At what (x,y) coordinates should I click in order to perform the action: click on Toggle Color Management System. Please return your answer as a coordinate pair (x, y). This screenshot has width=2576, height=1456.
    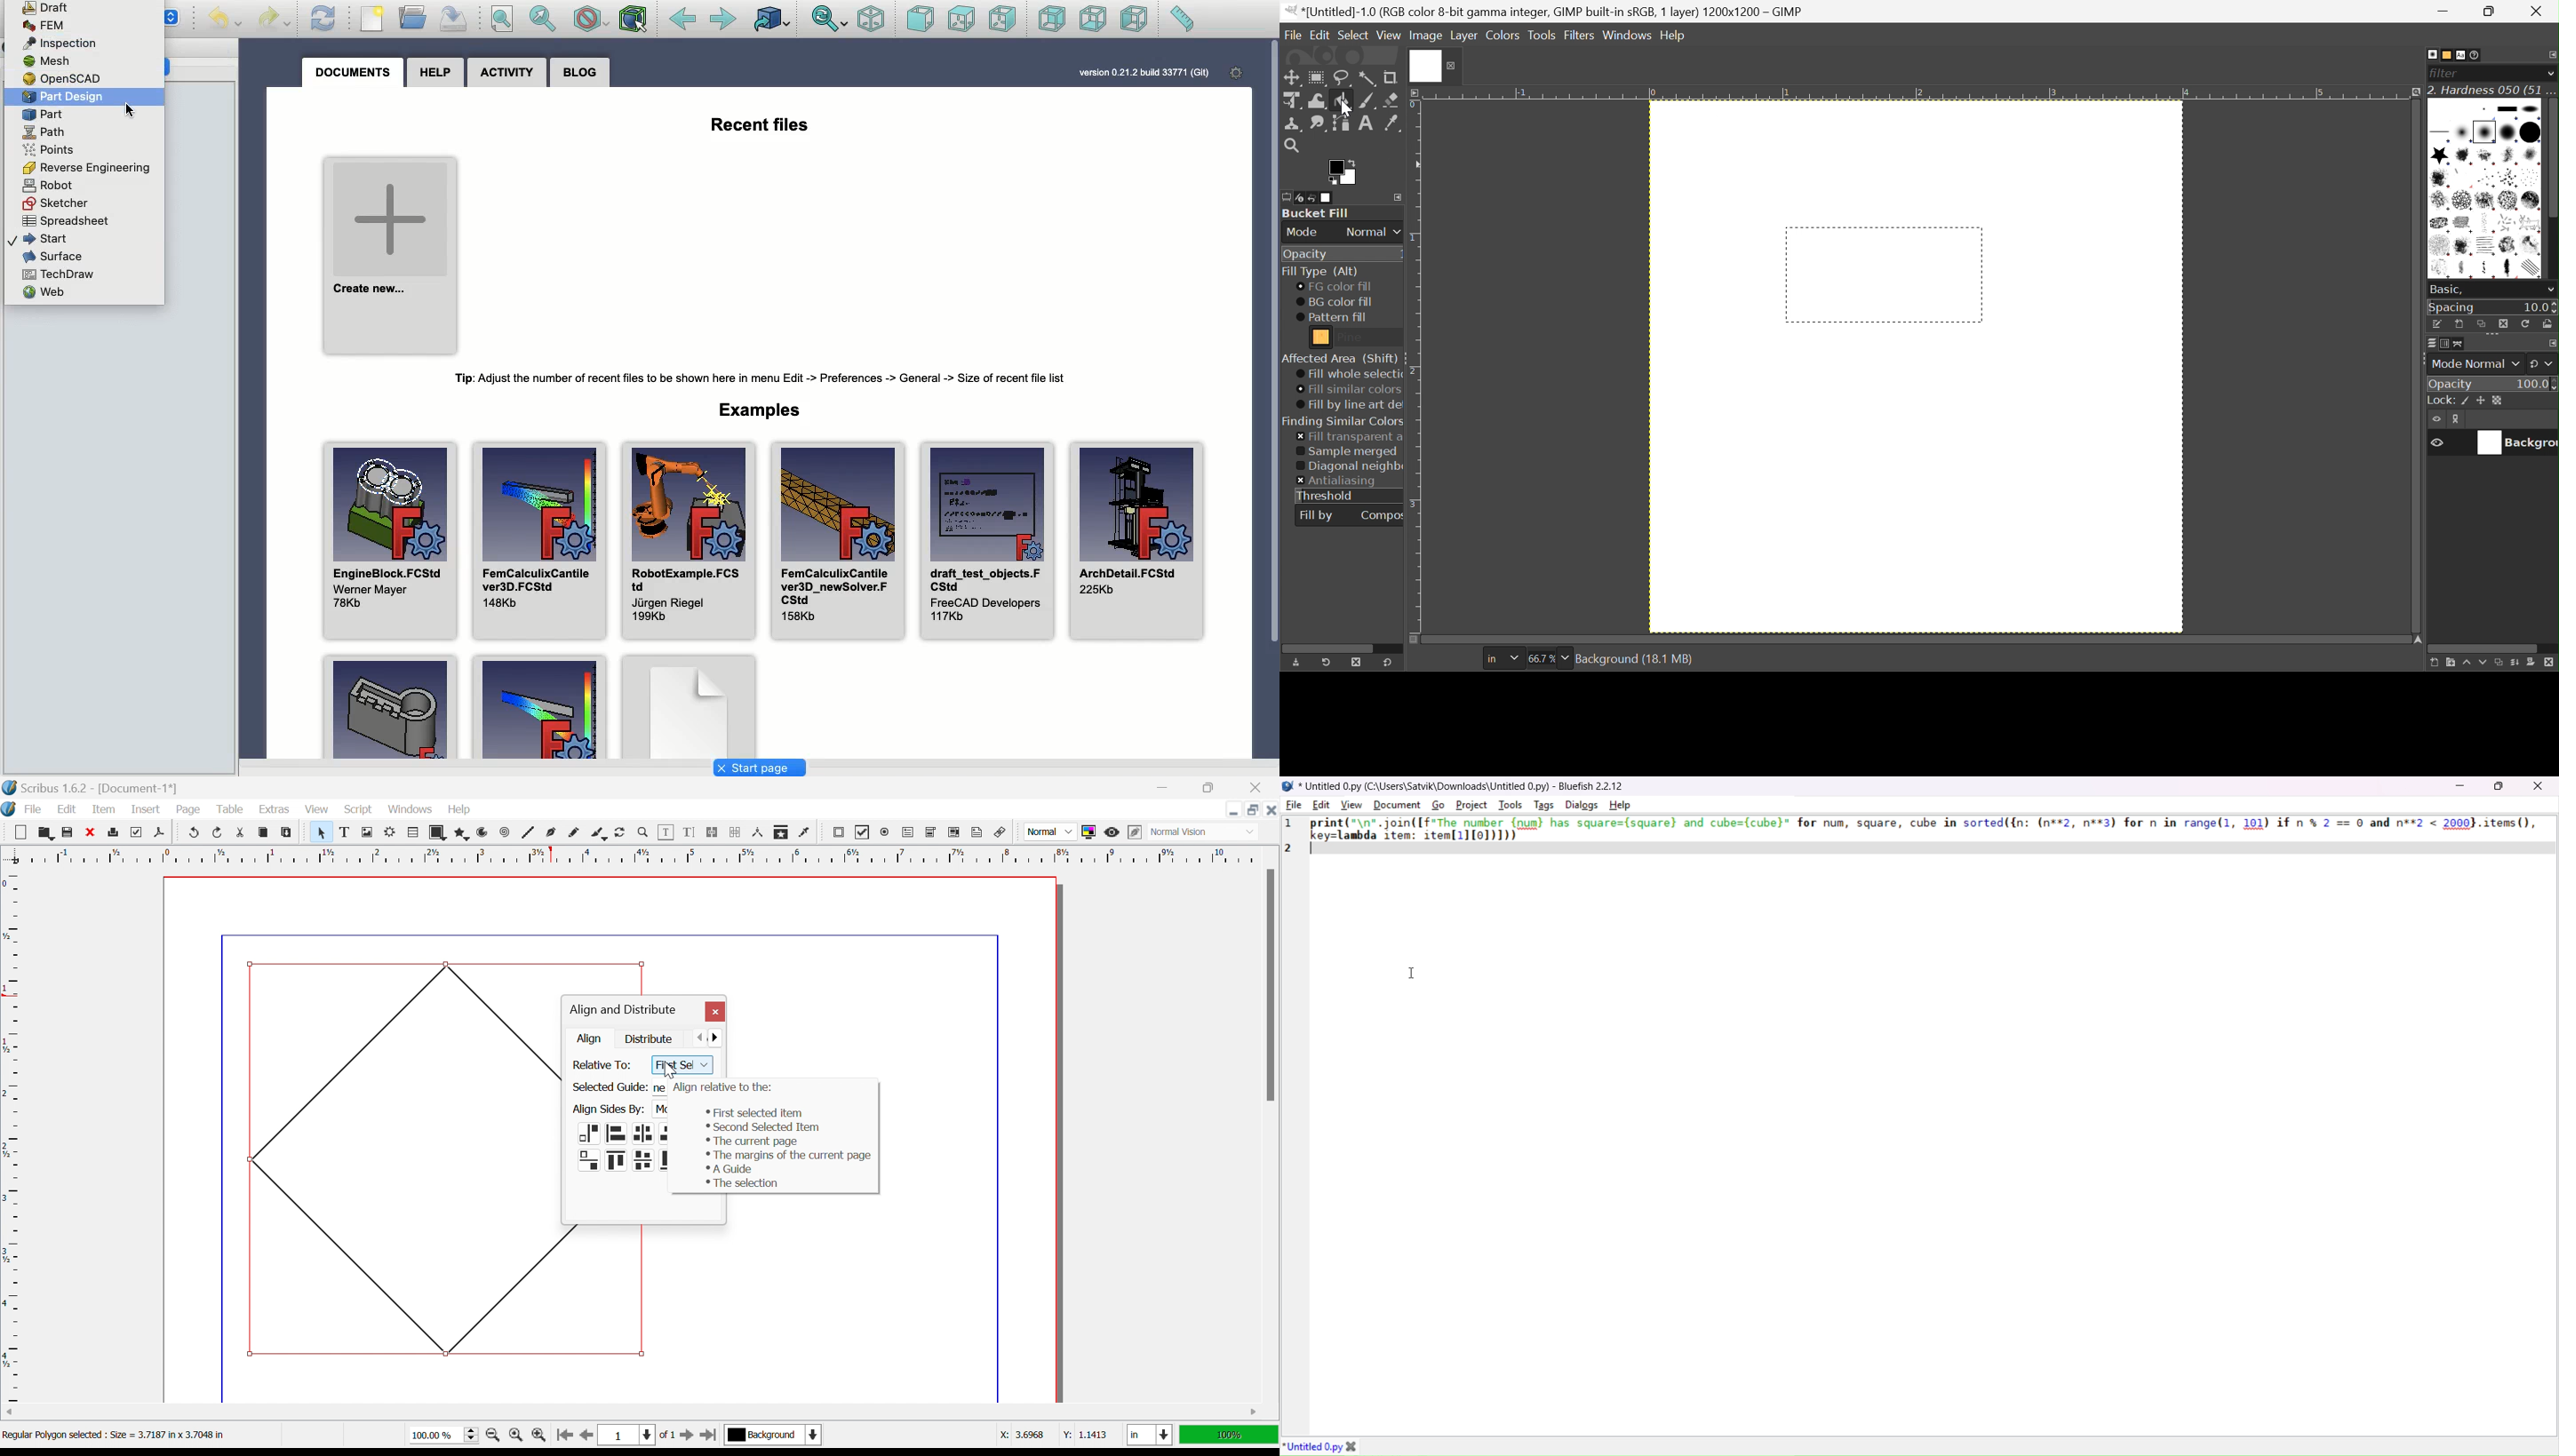
    Looking at the image, I should click on (1088, 832).